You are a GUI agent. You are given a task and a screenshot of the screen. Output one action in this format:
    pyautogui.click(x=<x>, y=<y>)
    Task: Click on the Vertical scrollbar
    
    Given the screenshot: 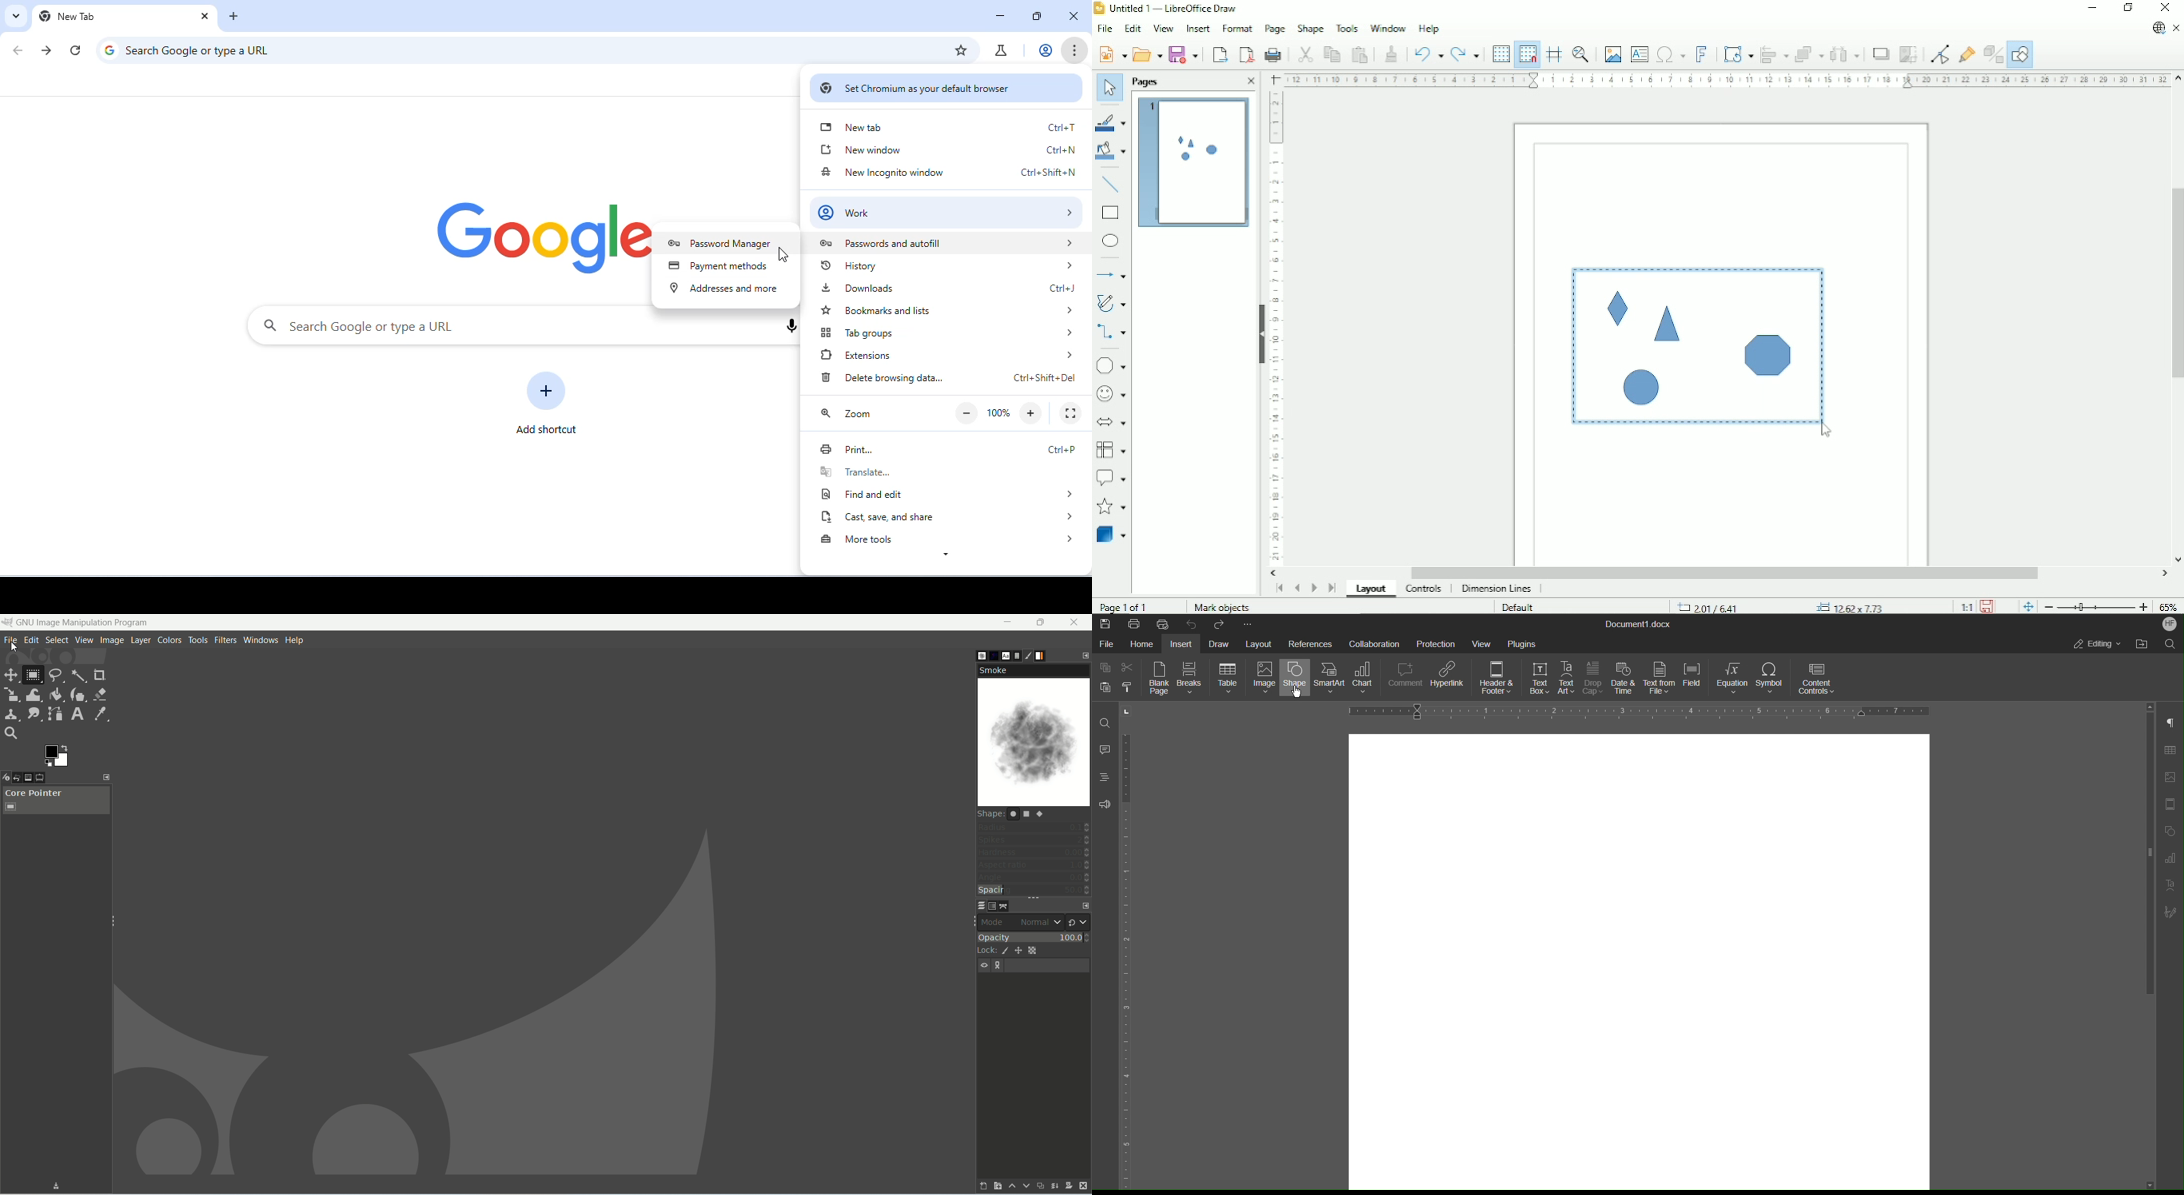 What is the action you would take?
    pyautogui.click(x=2176, y=286)
    